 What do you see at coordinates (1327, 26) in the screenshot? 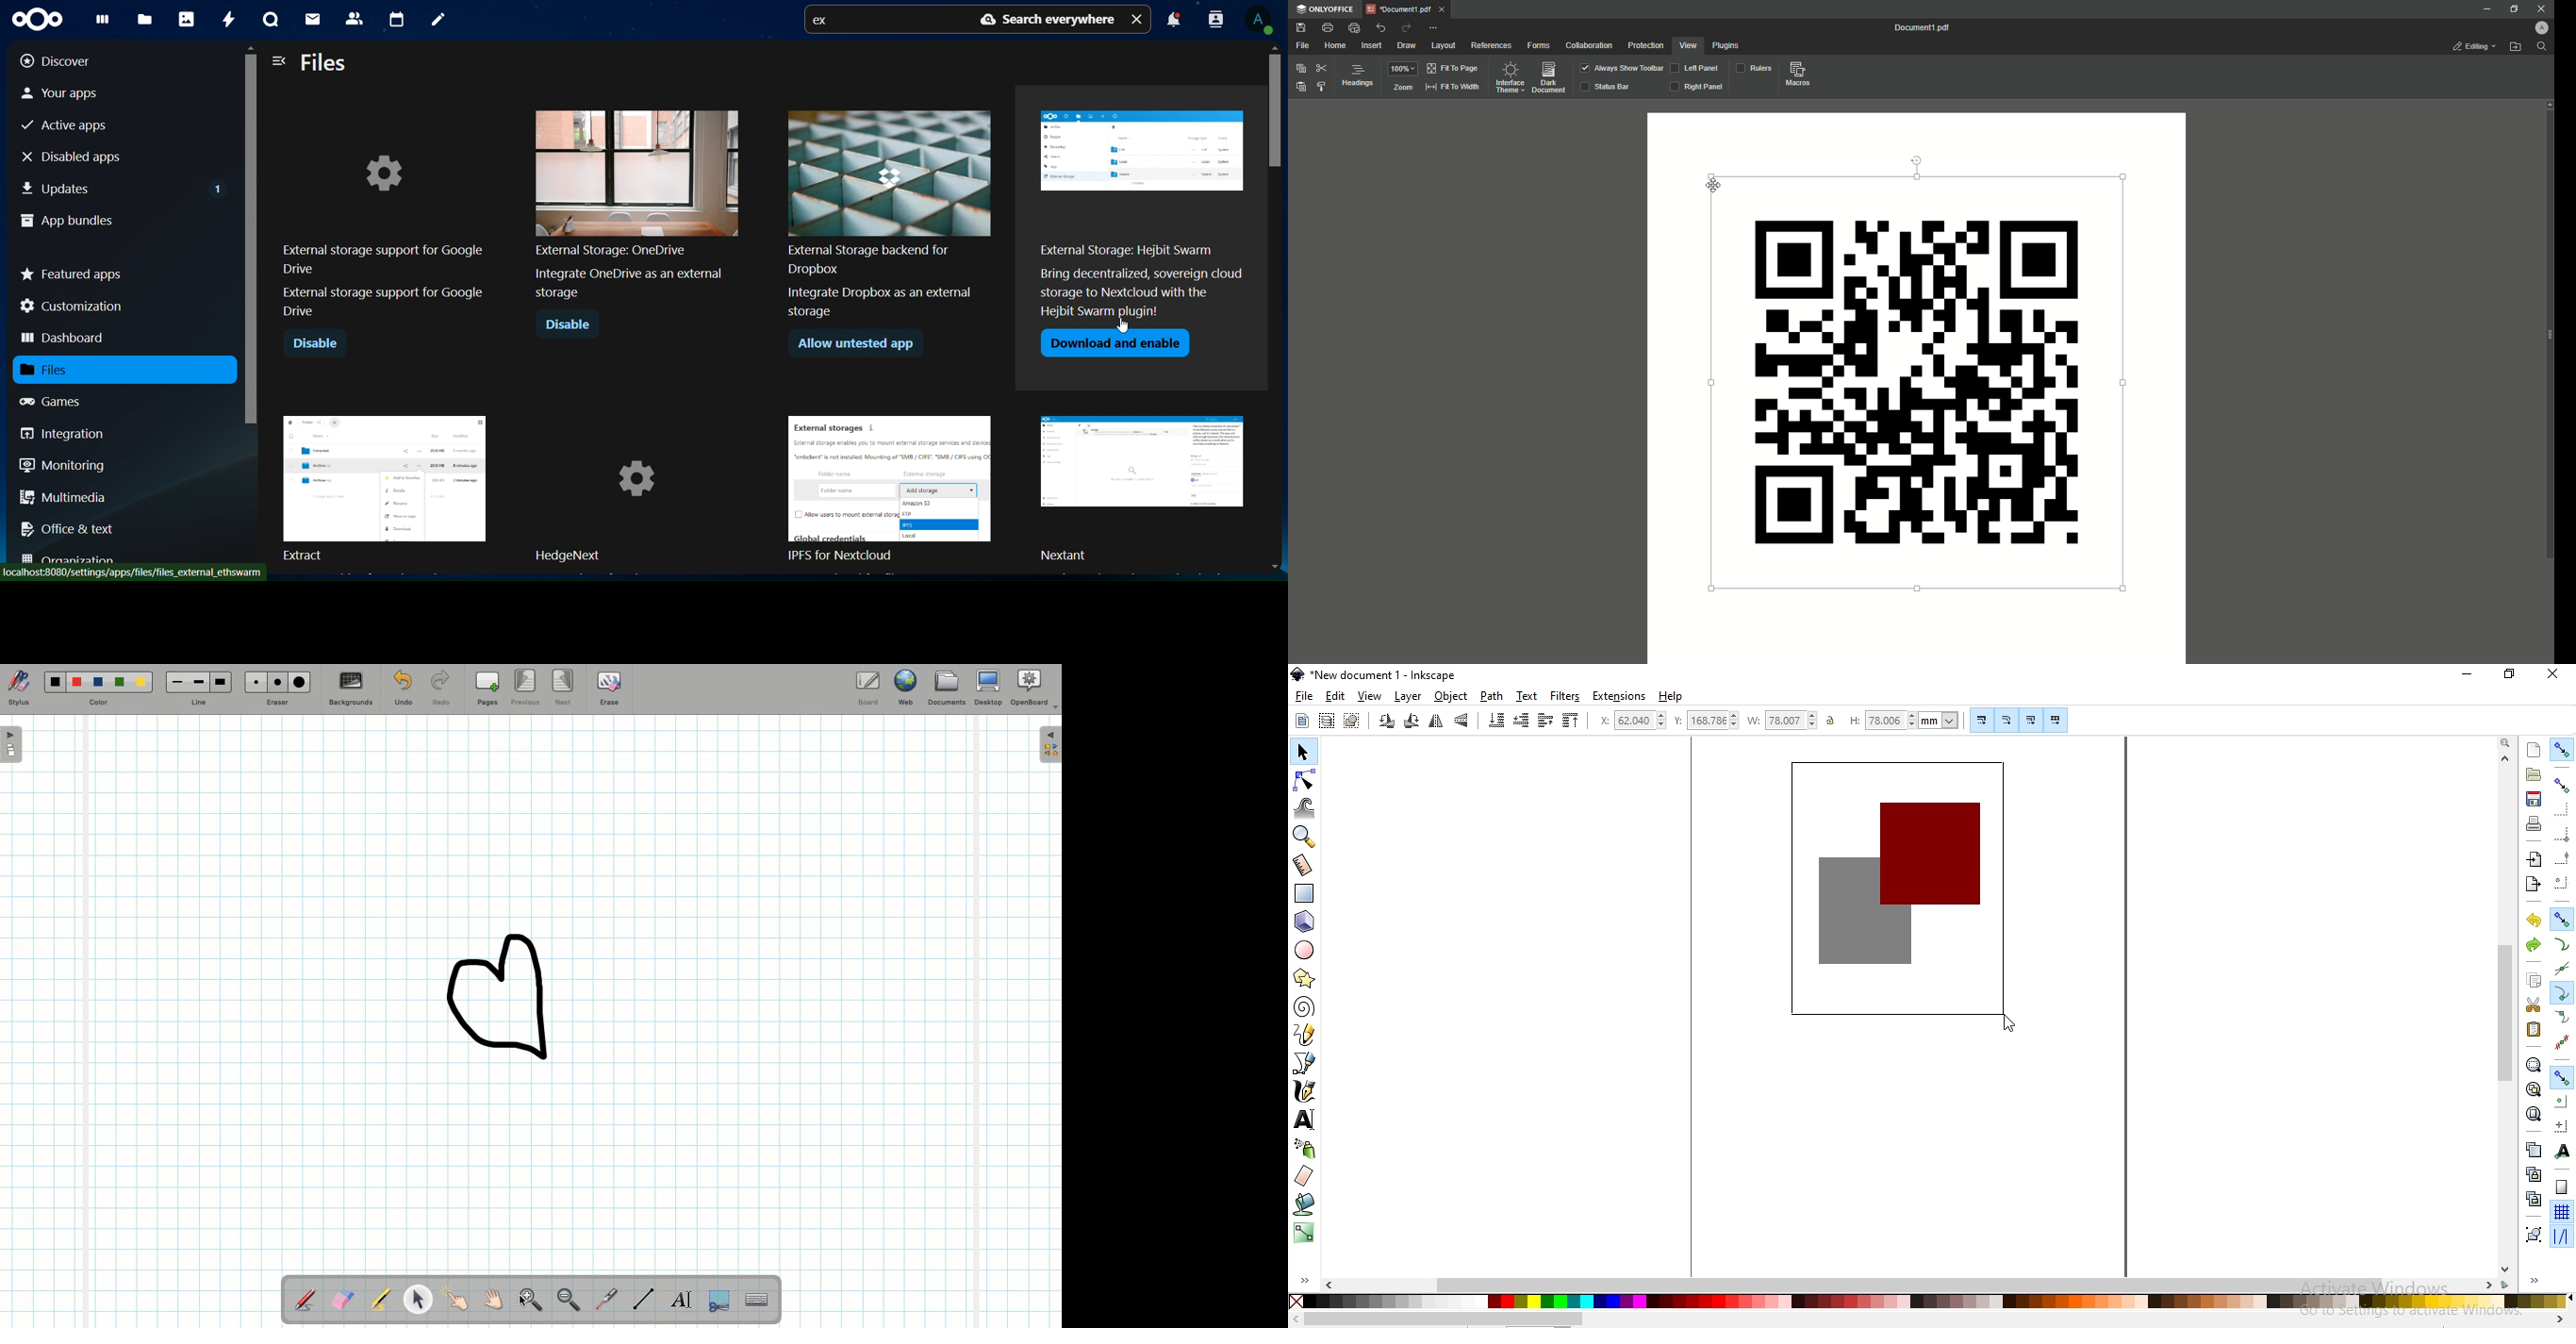
I see `Print` at bounding box center [1327, 26].